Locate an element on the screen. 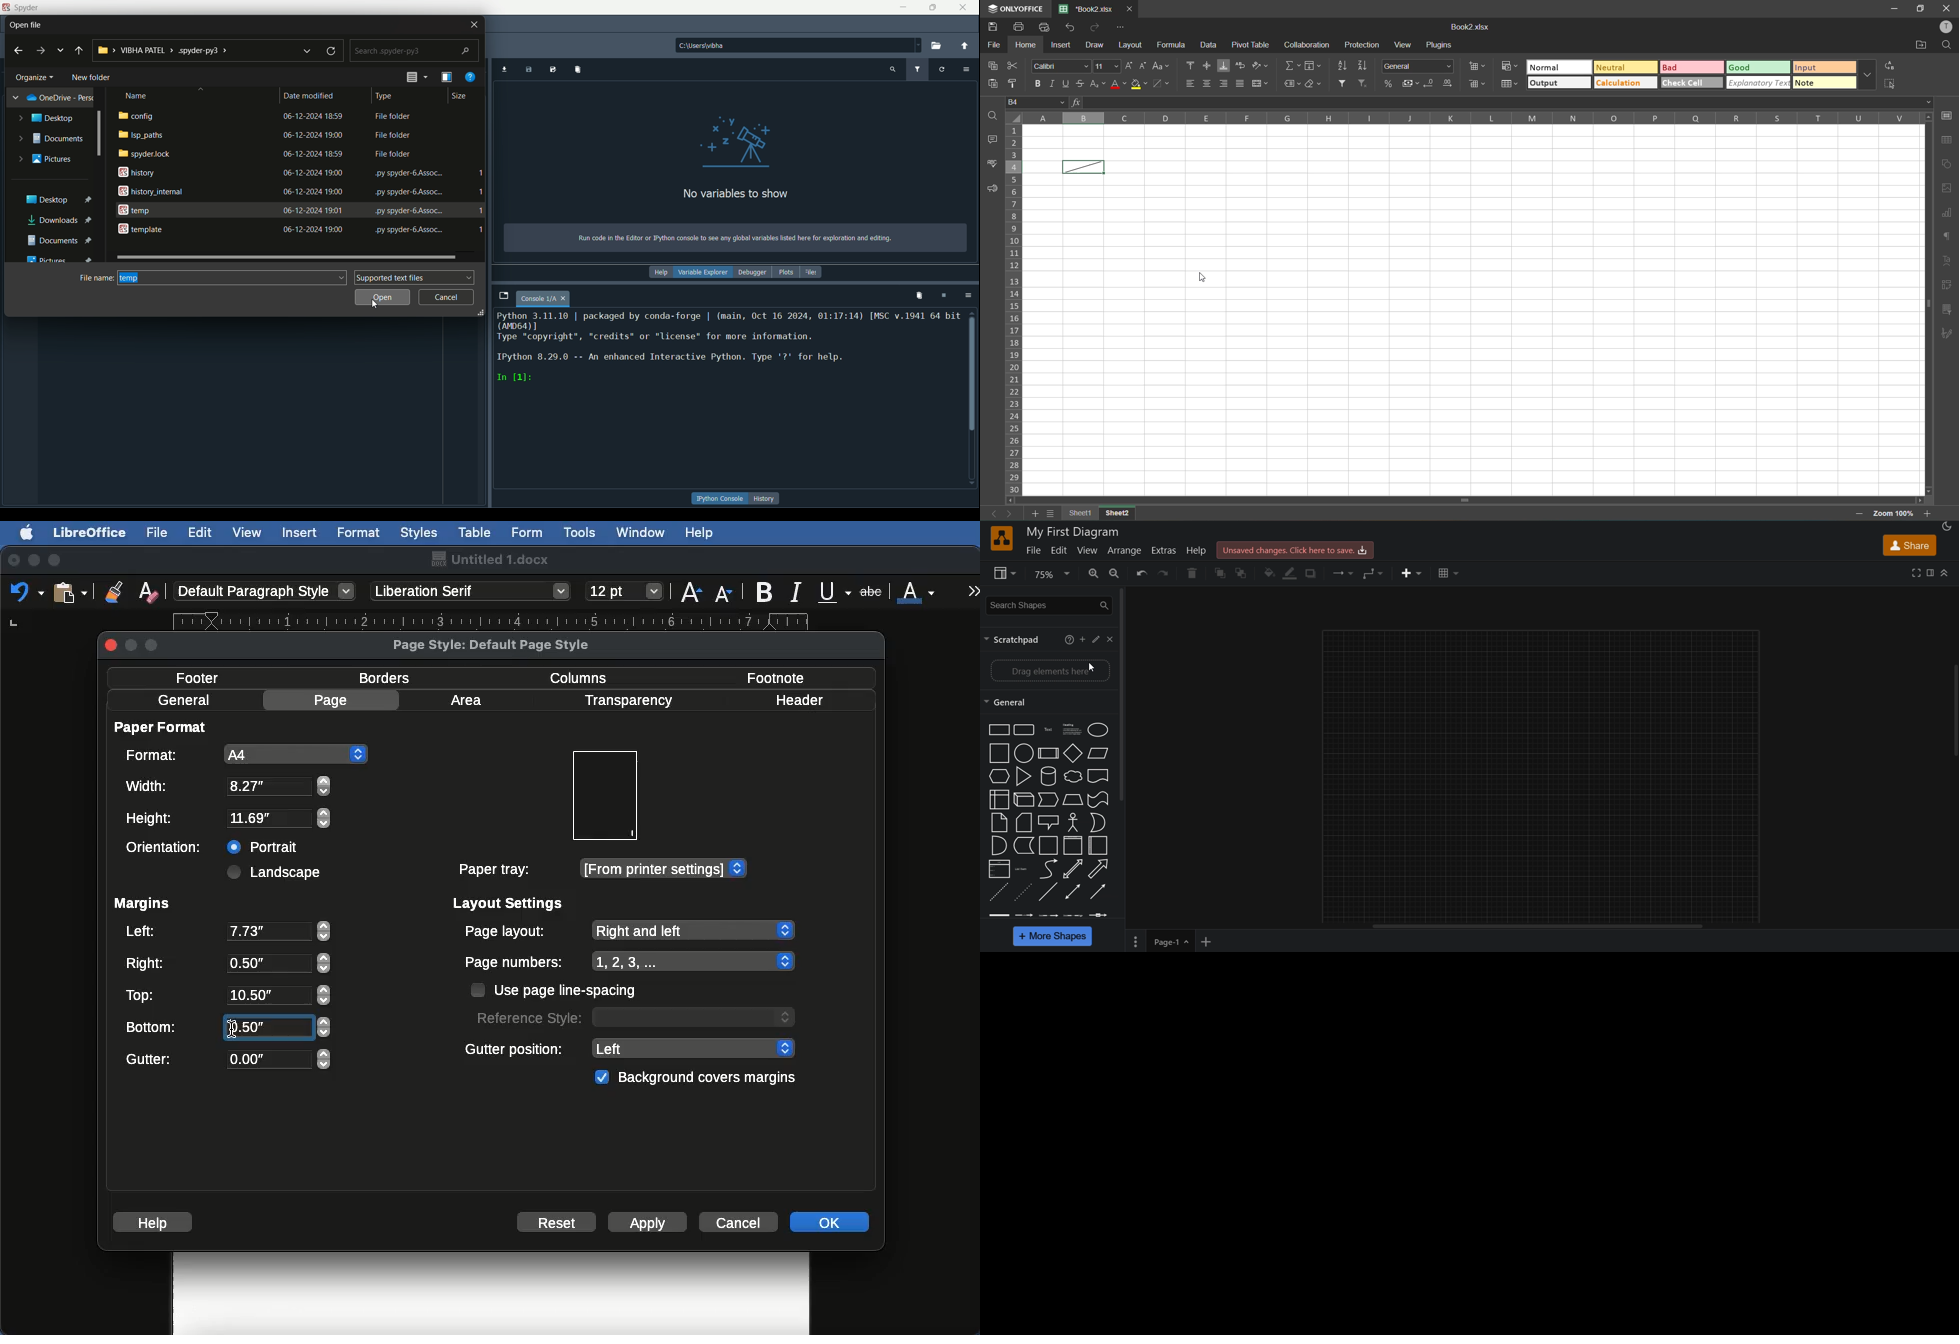 This screenshot has height=1344, width=1960. scrollbar is located at coordinates (1354, 502).